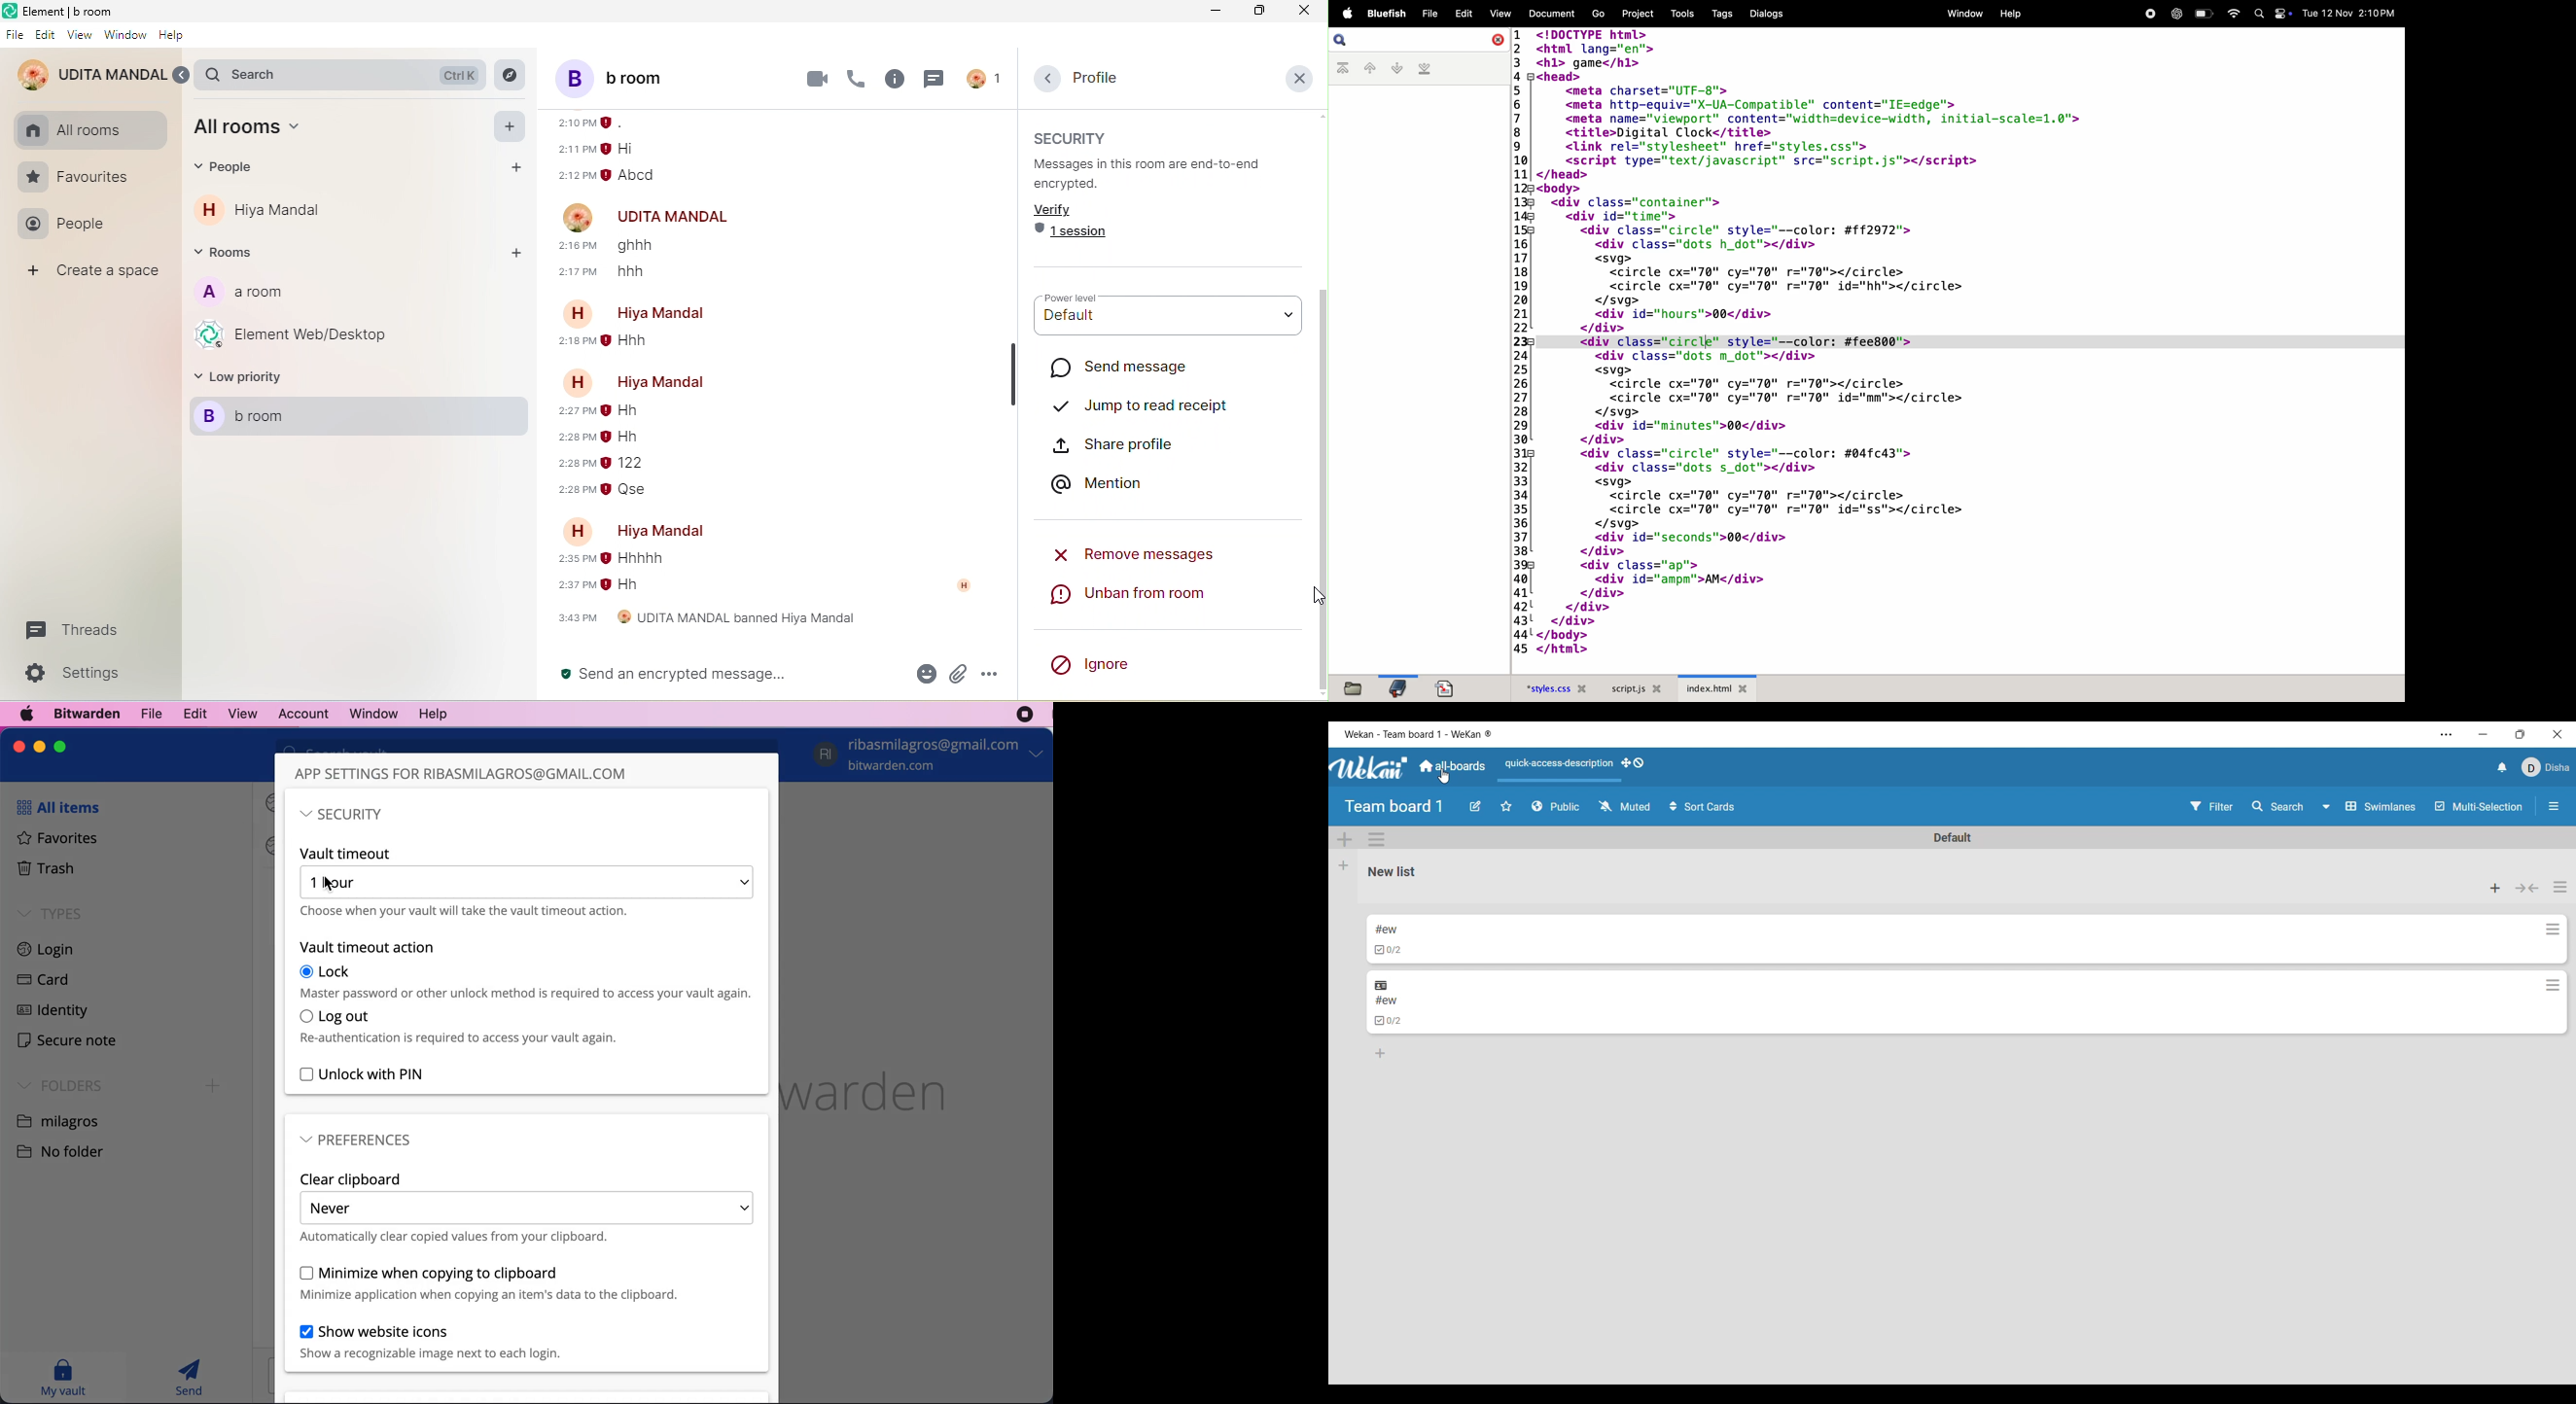 The height and width of the screenshot is (1428, 2576). Describe the element at coordinates (68, 1150) in the screenshot. I see `no folder` at that location.